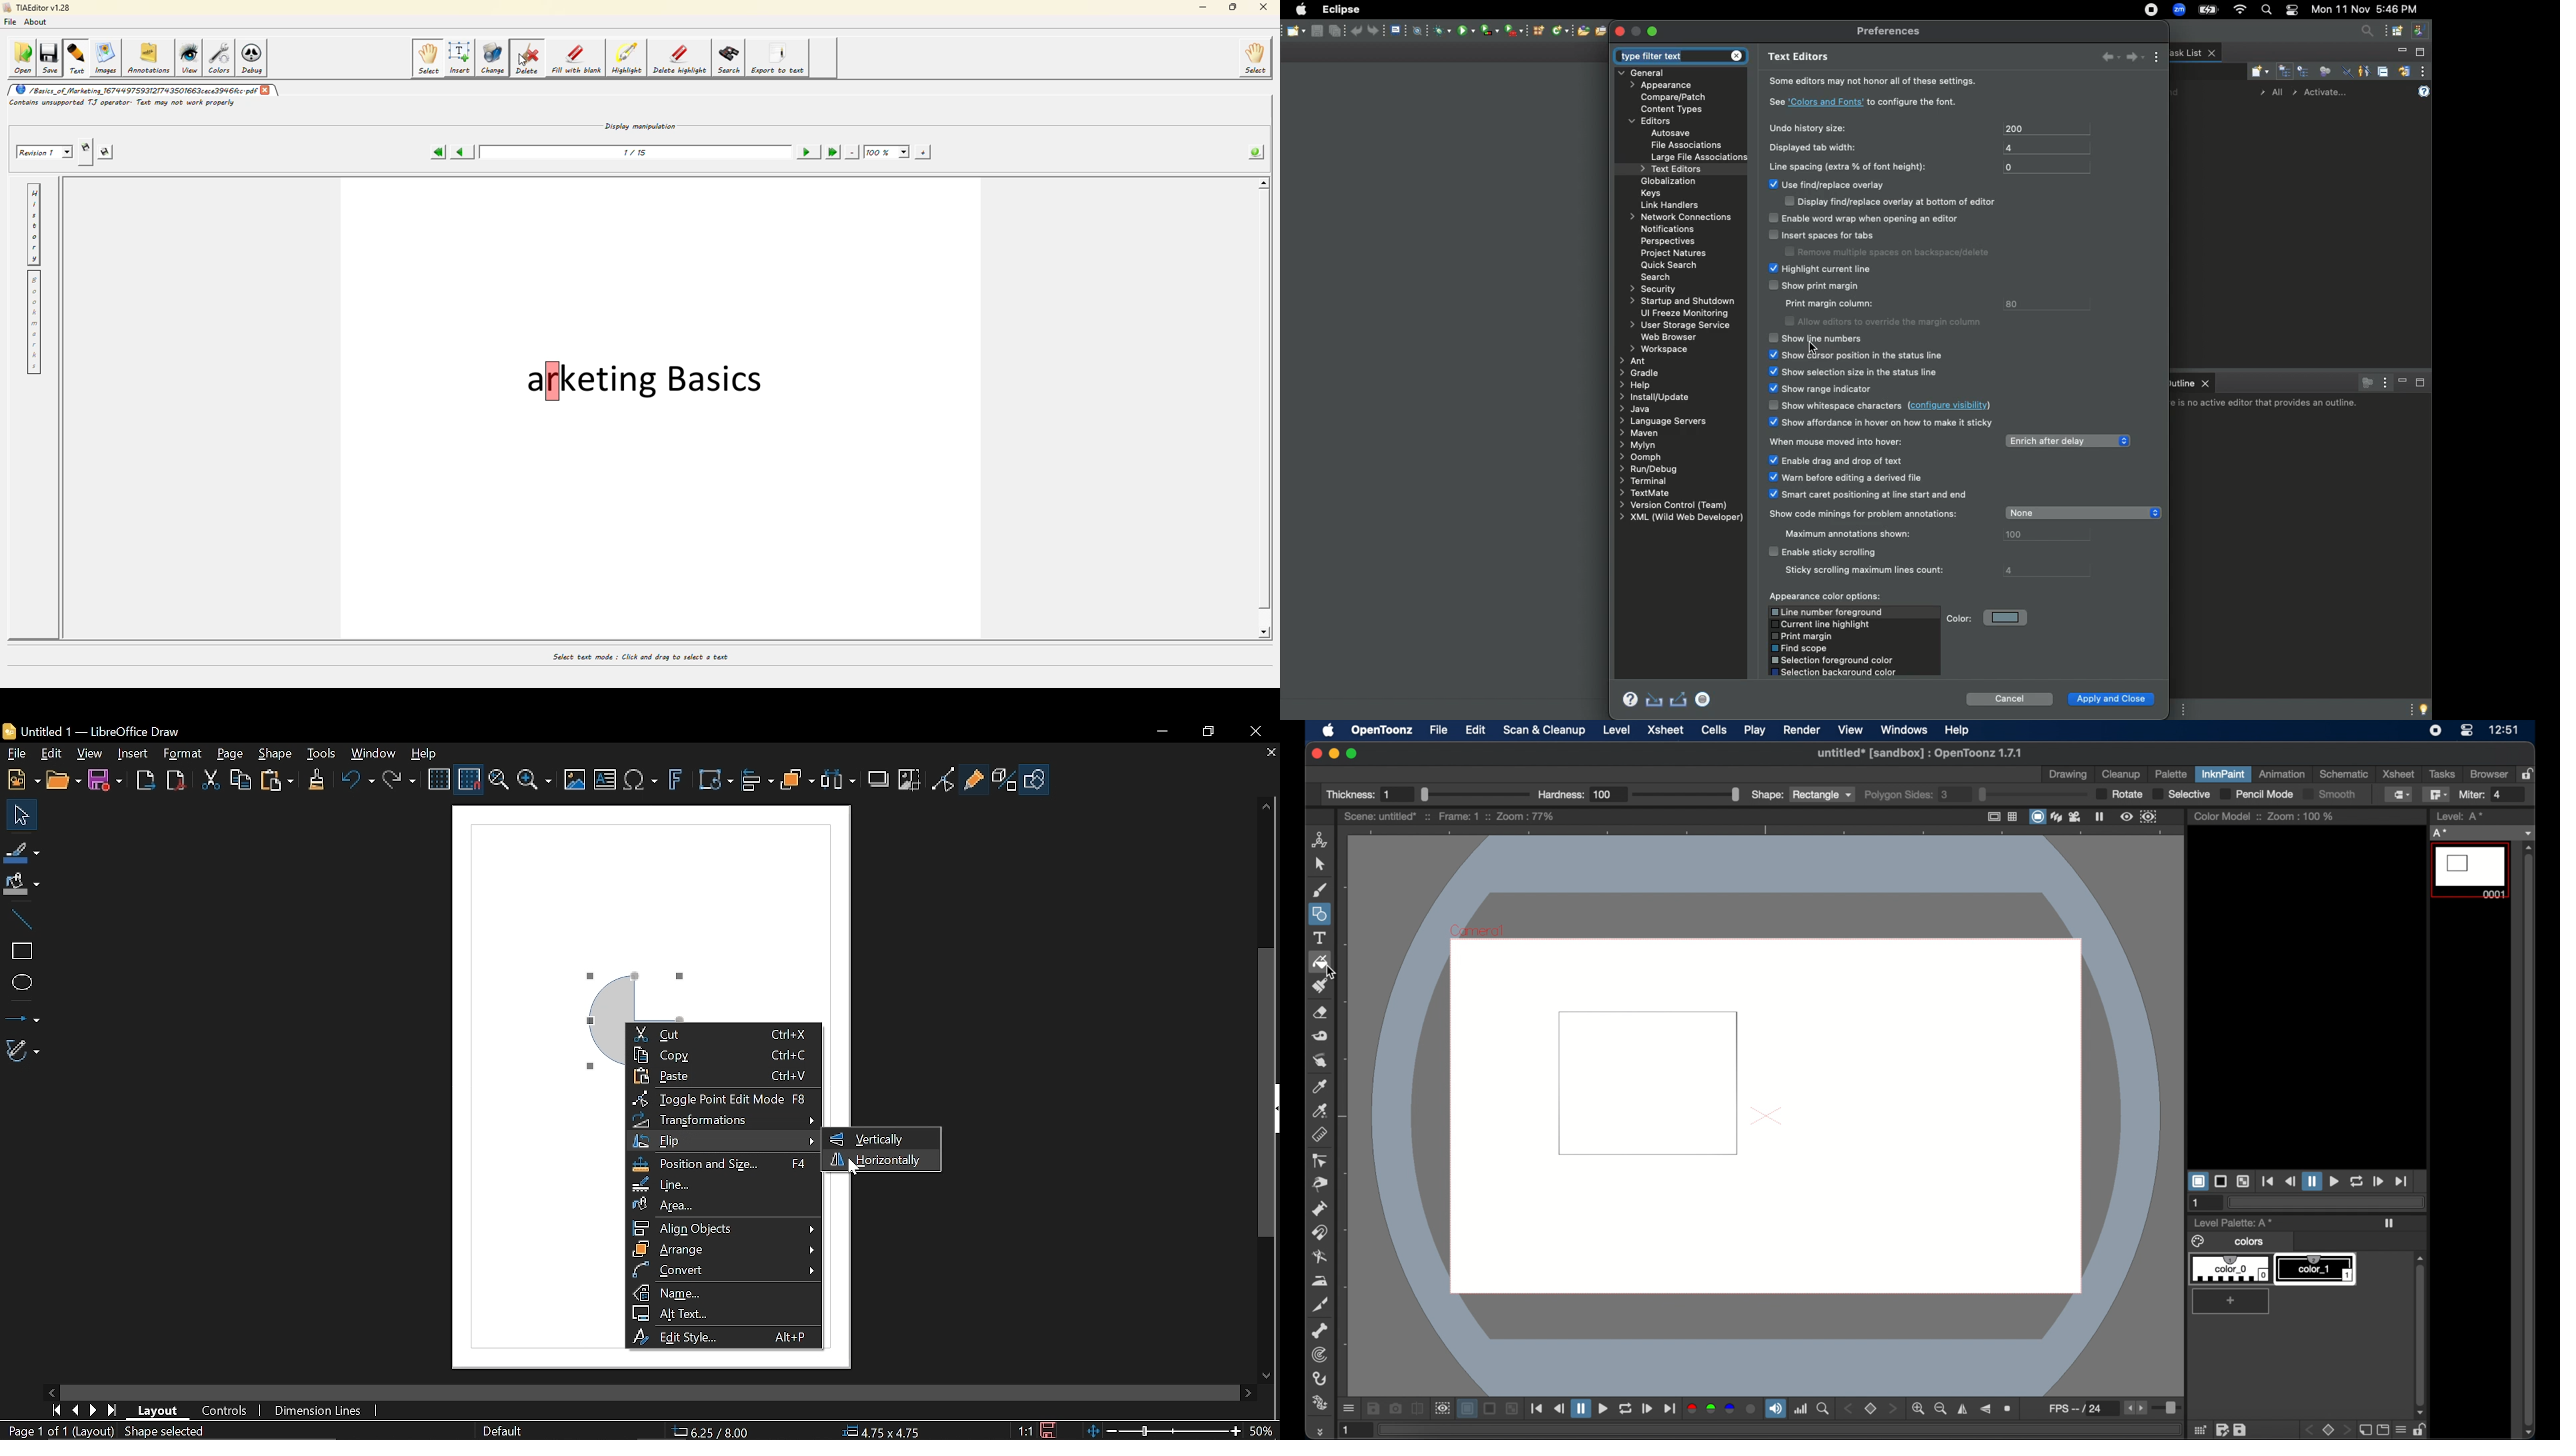 Image resolution: width=2576 pixels, height=1456 pixels. I want to click on cut, so click(207, 780).